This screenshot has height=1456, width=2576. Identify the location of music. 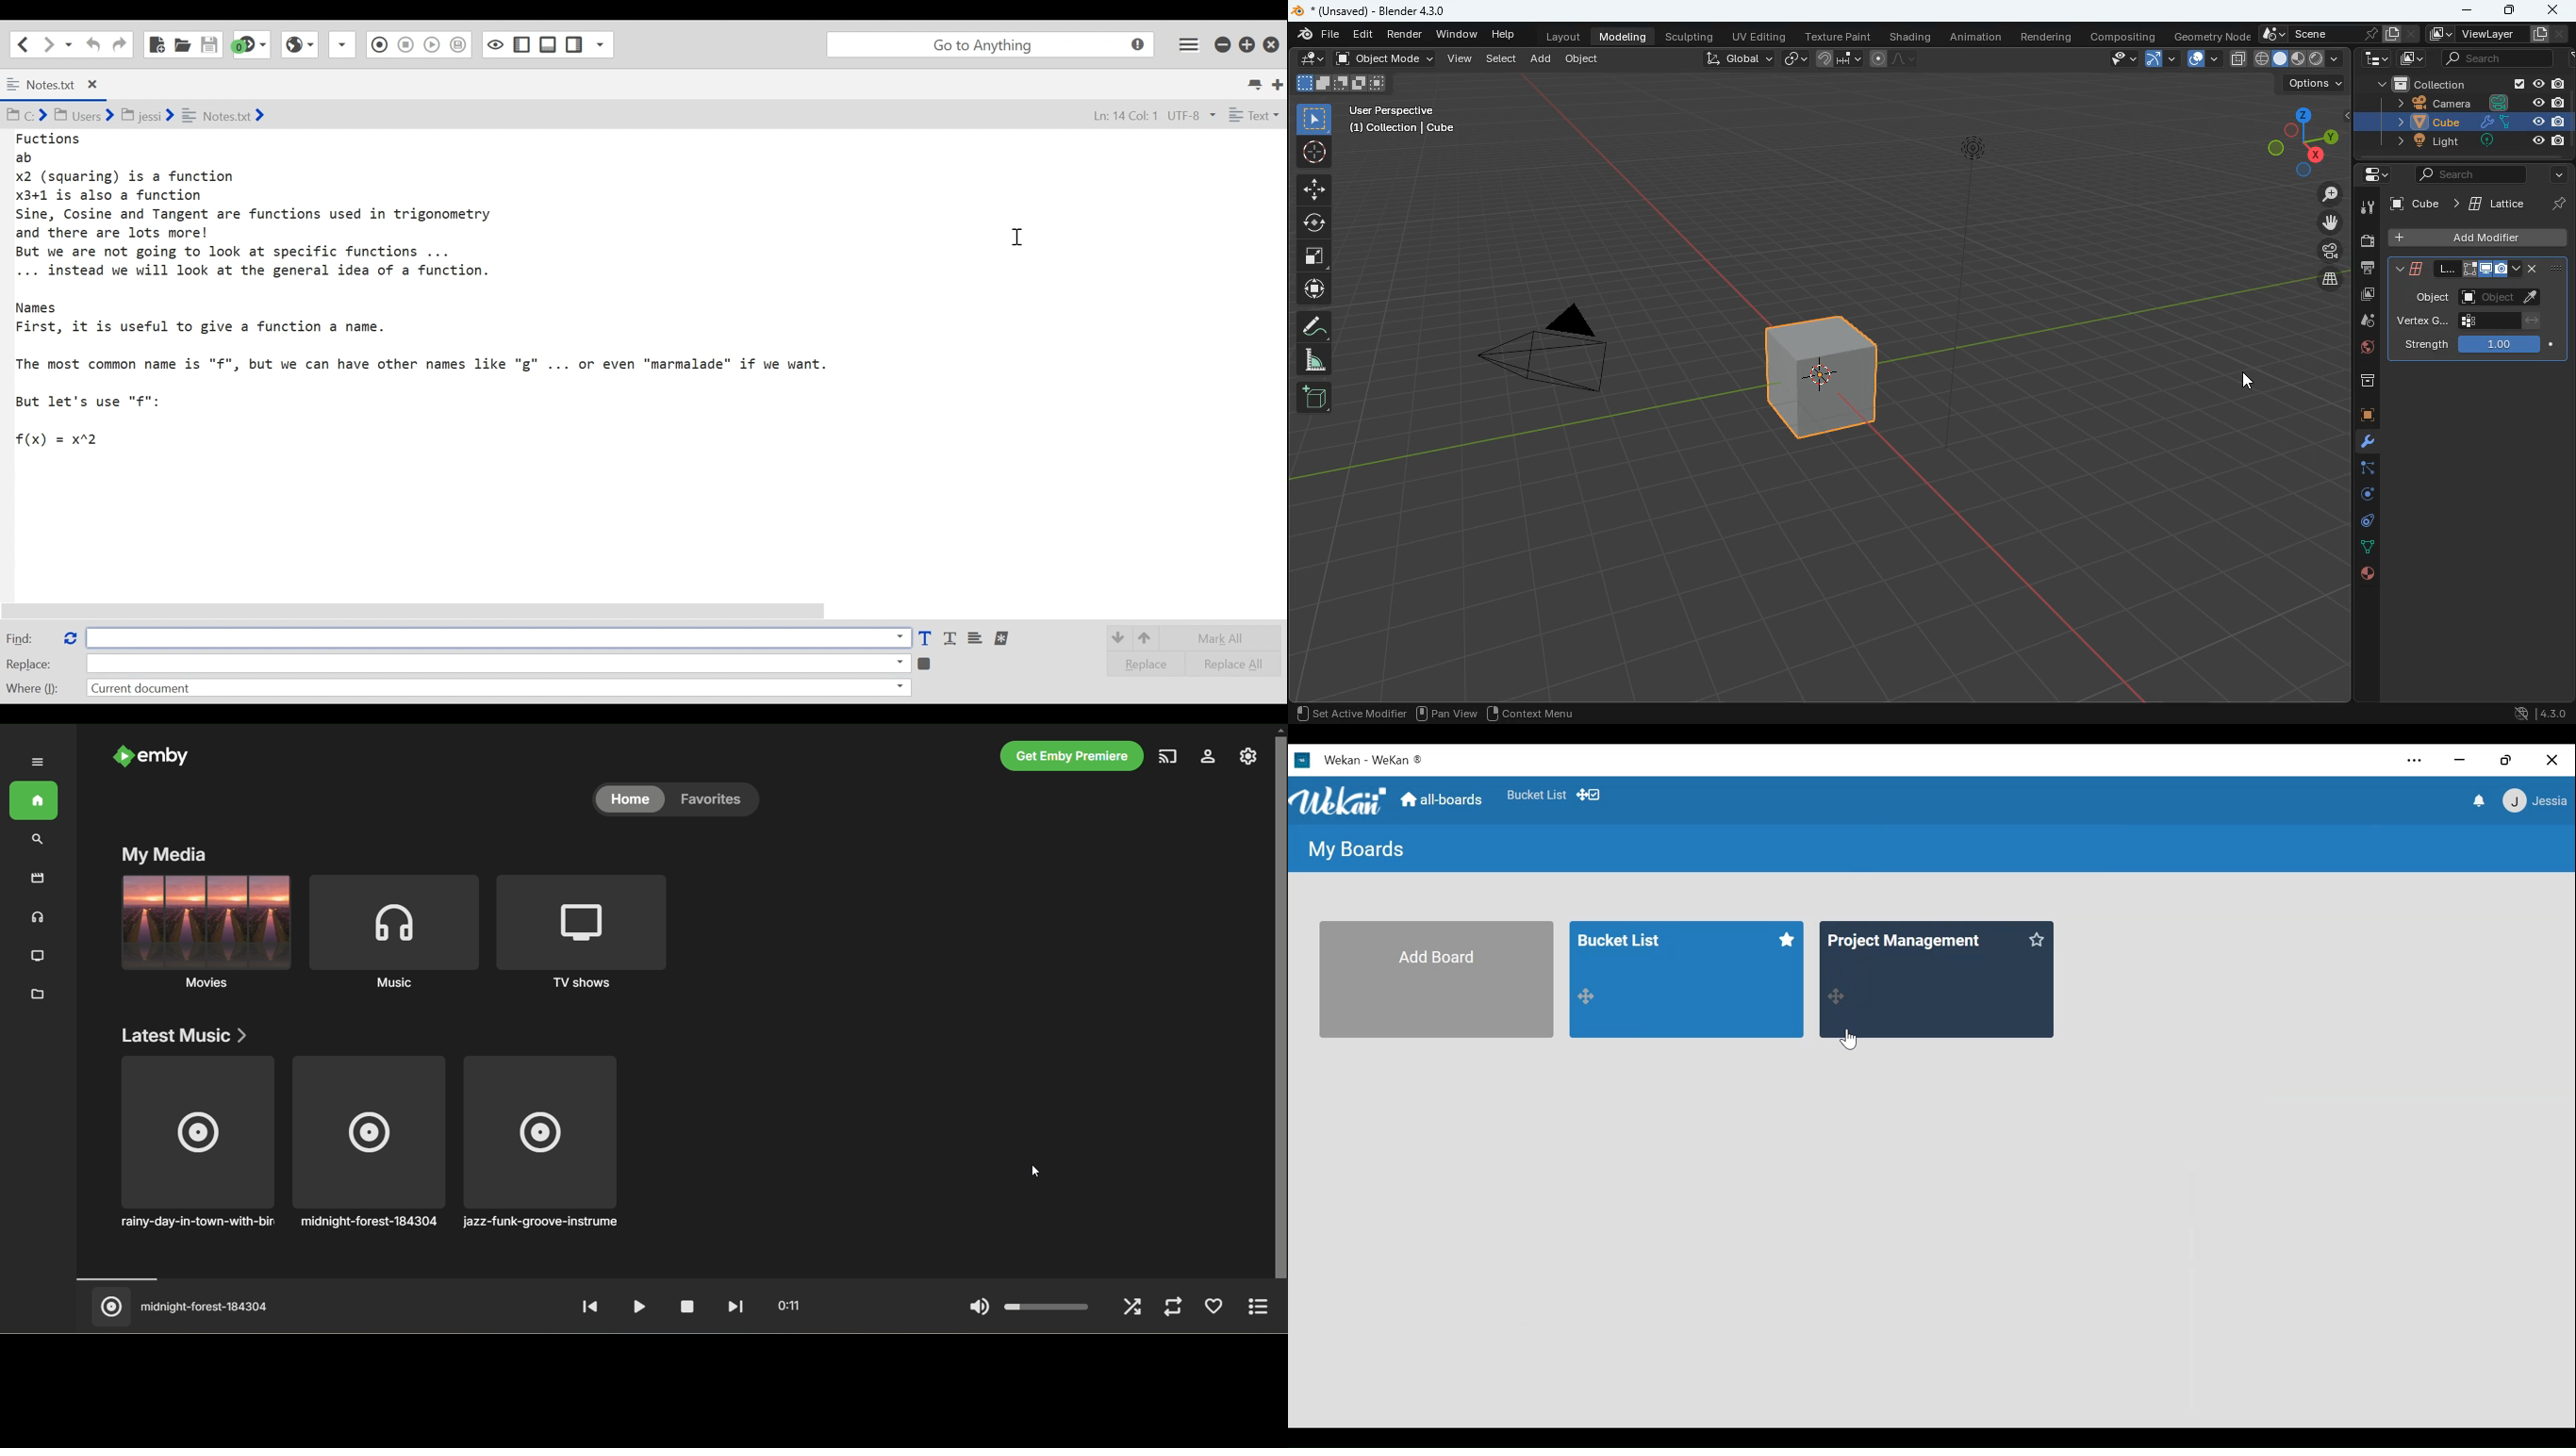
(393, 931).